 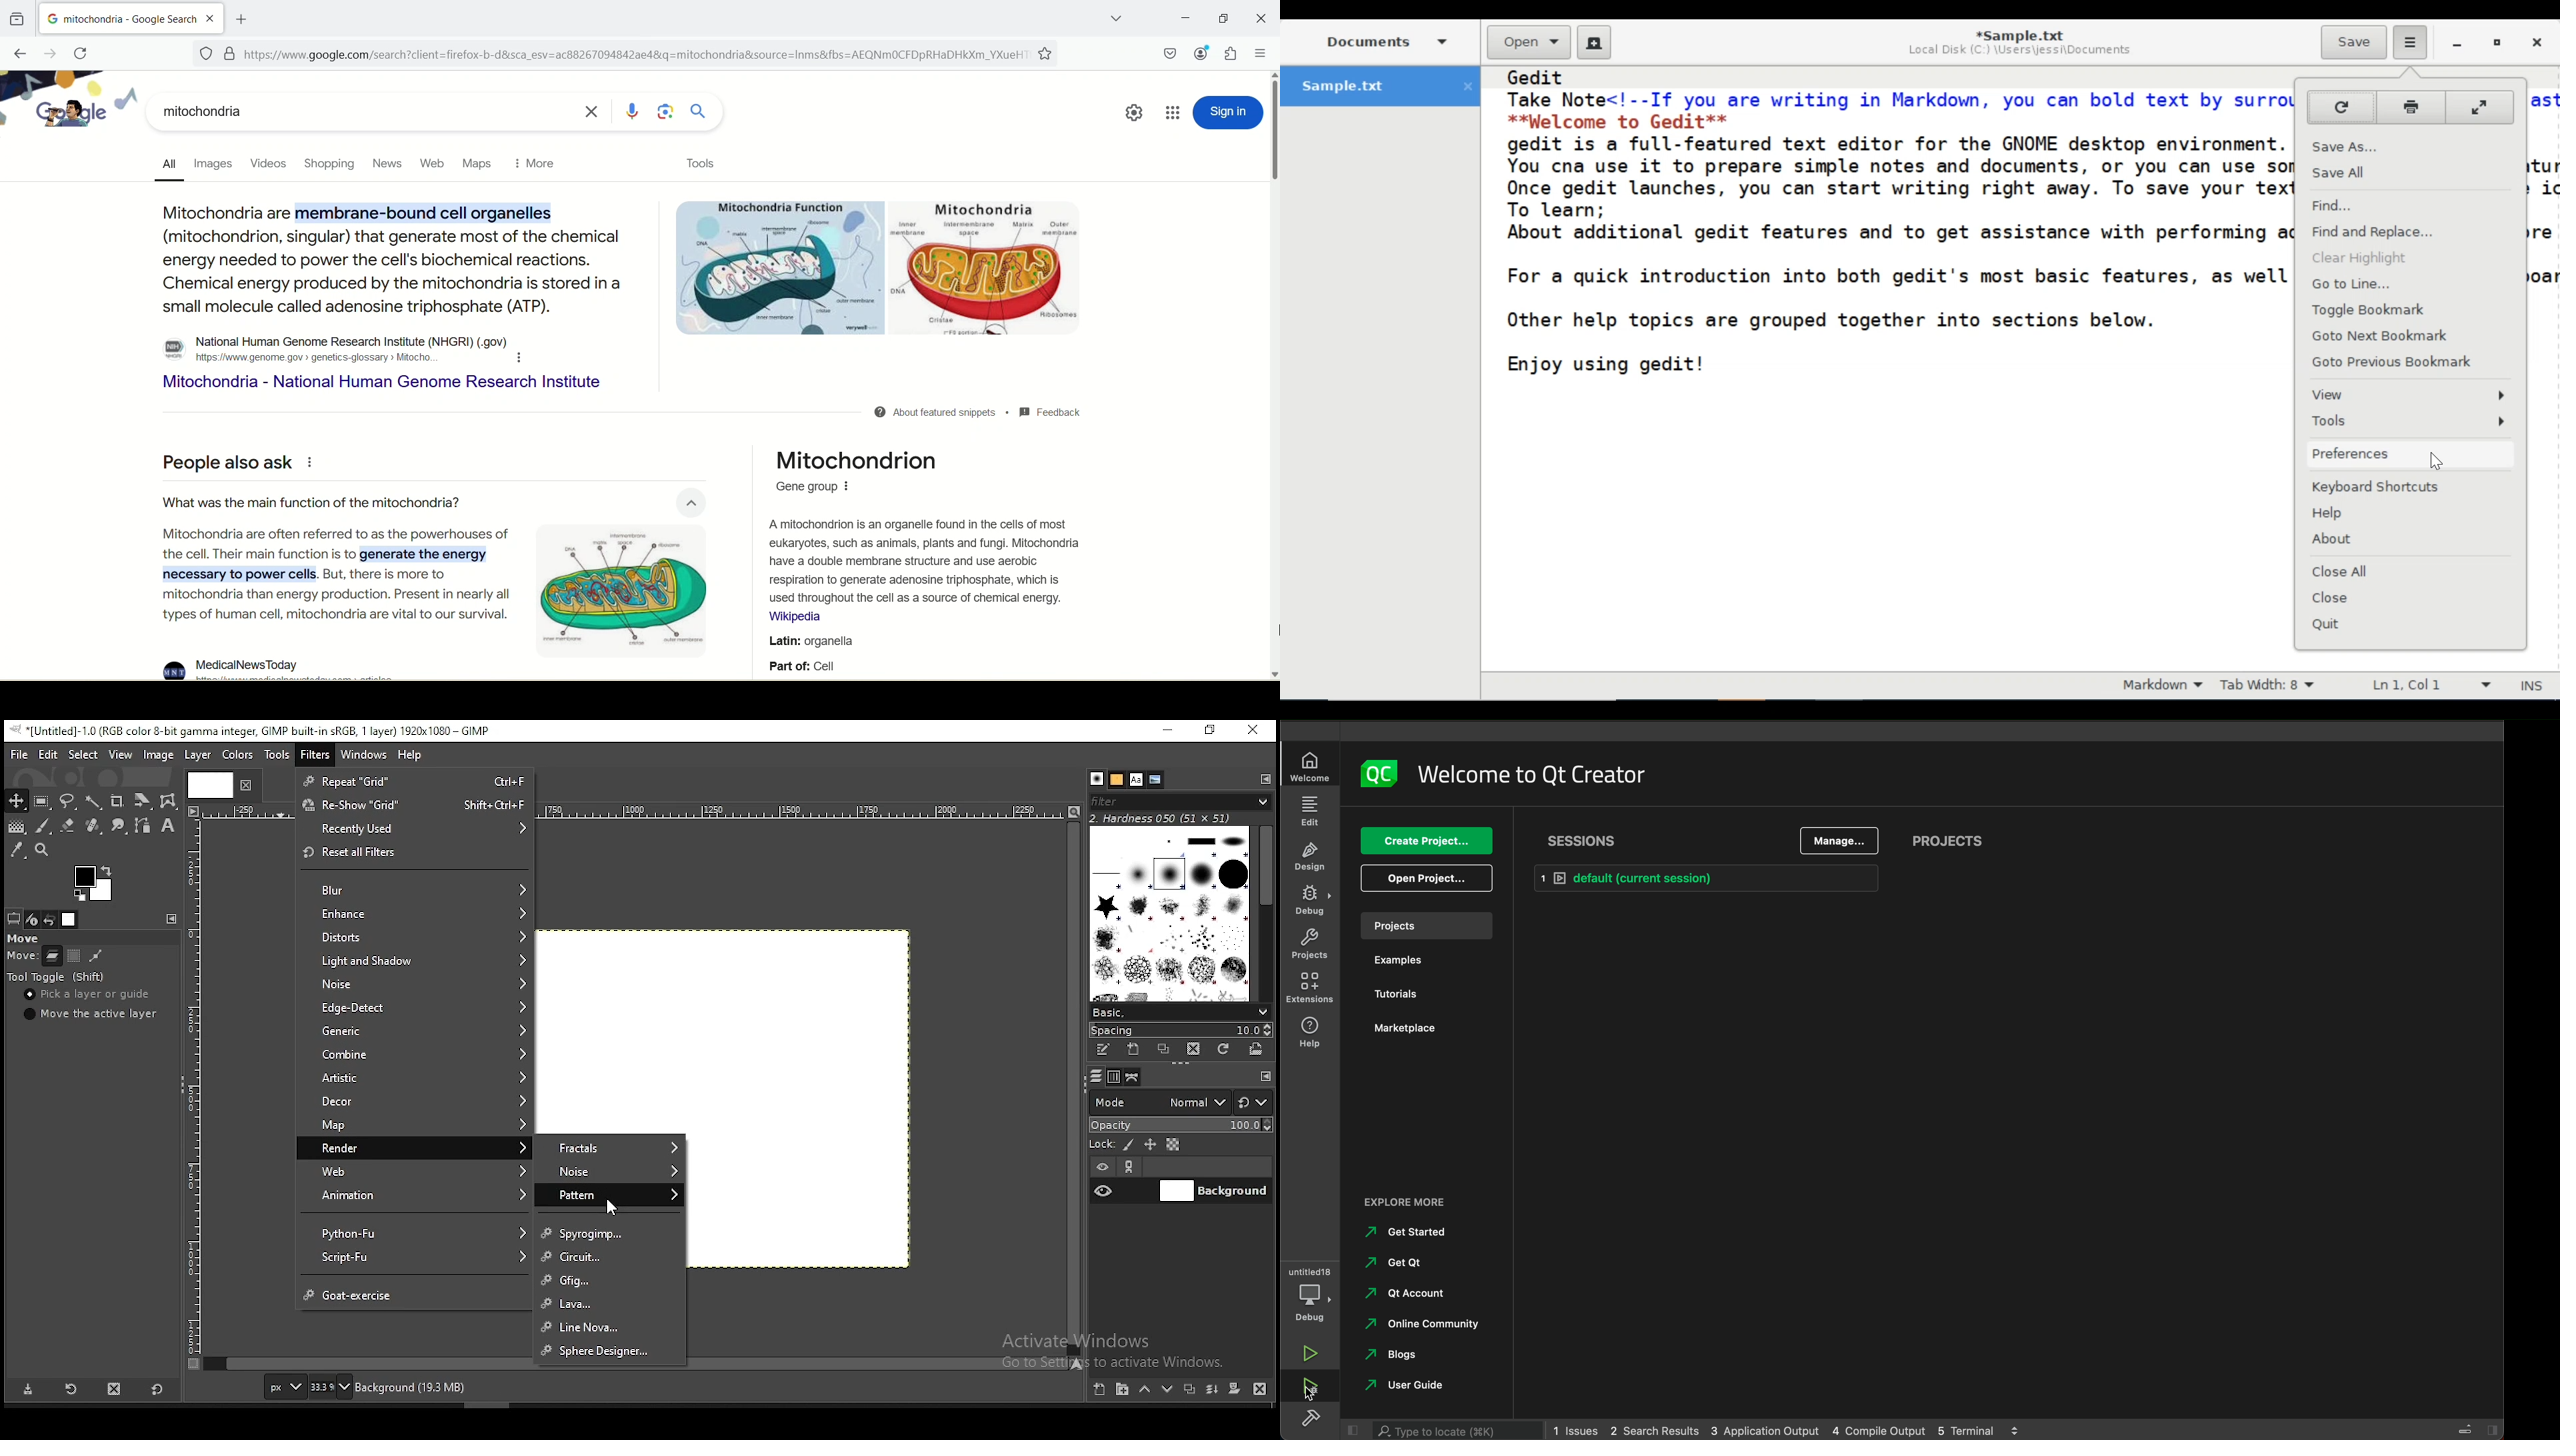 What do you see at coordinates (1198, 51) in the screenshot?
I see `account` at bounding box center [1198, 51].